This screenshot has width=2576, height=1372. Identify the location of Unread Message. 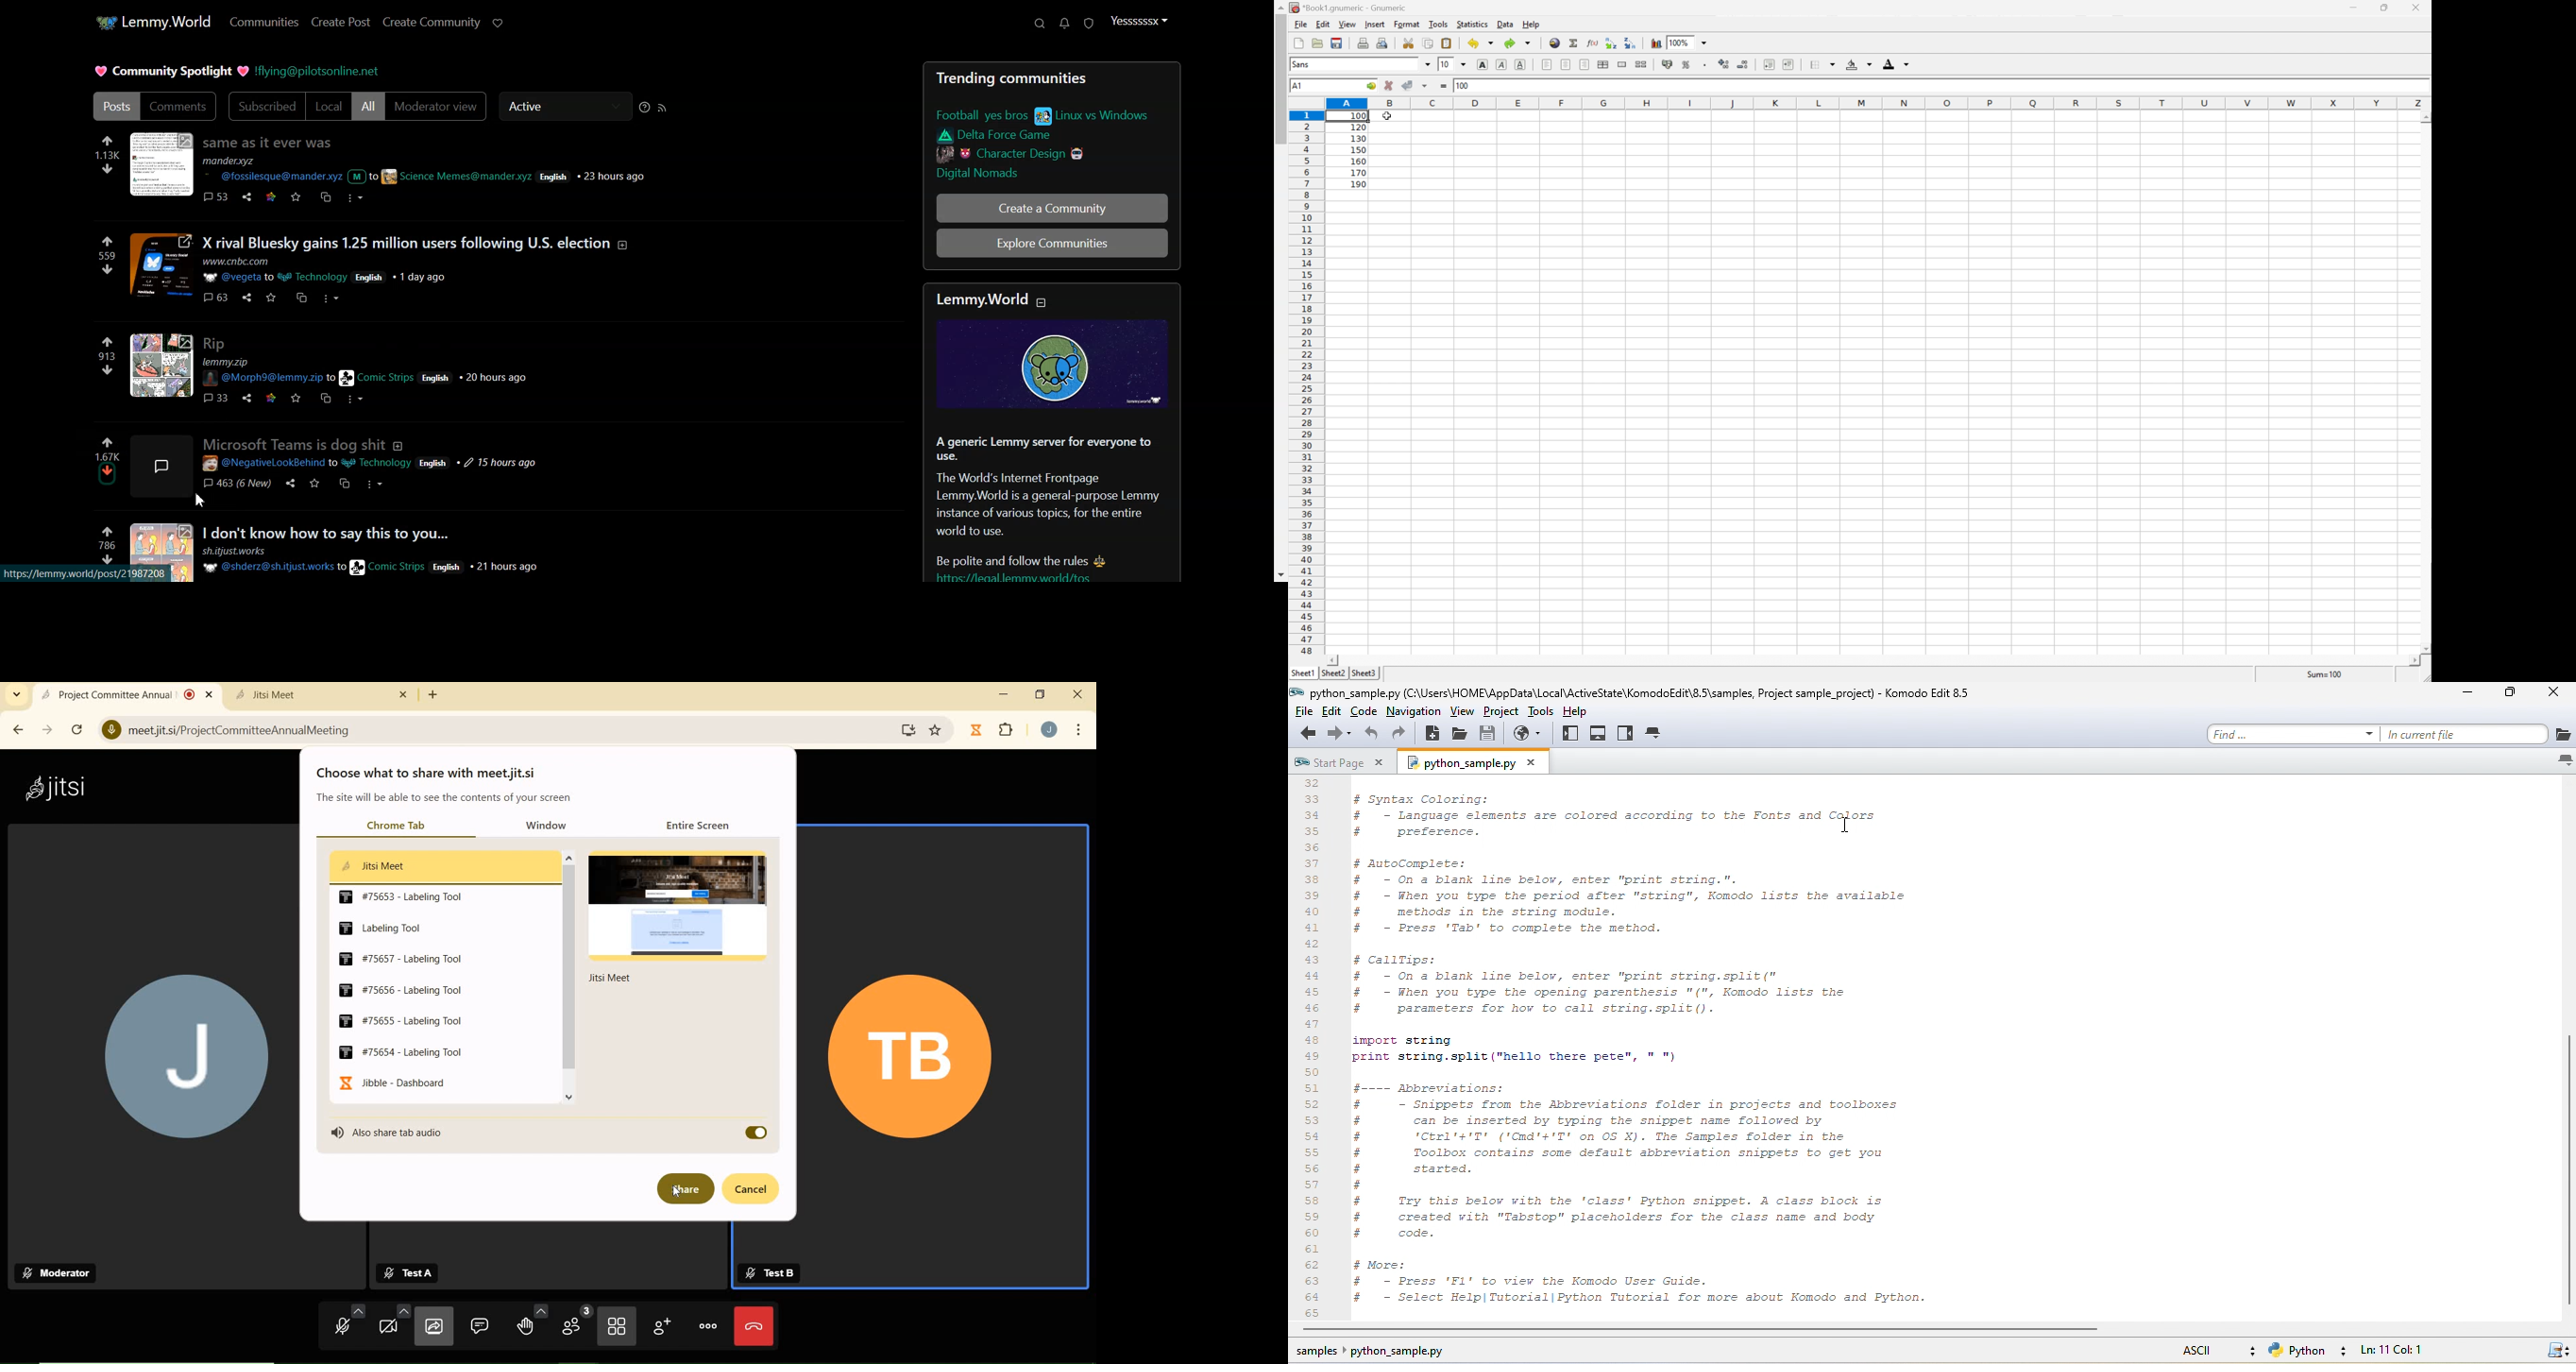
(1064, 23).